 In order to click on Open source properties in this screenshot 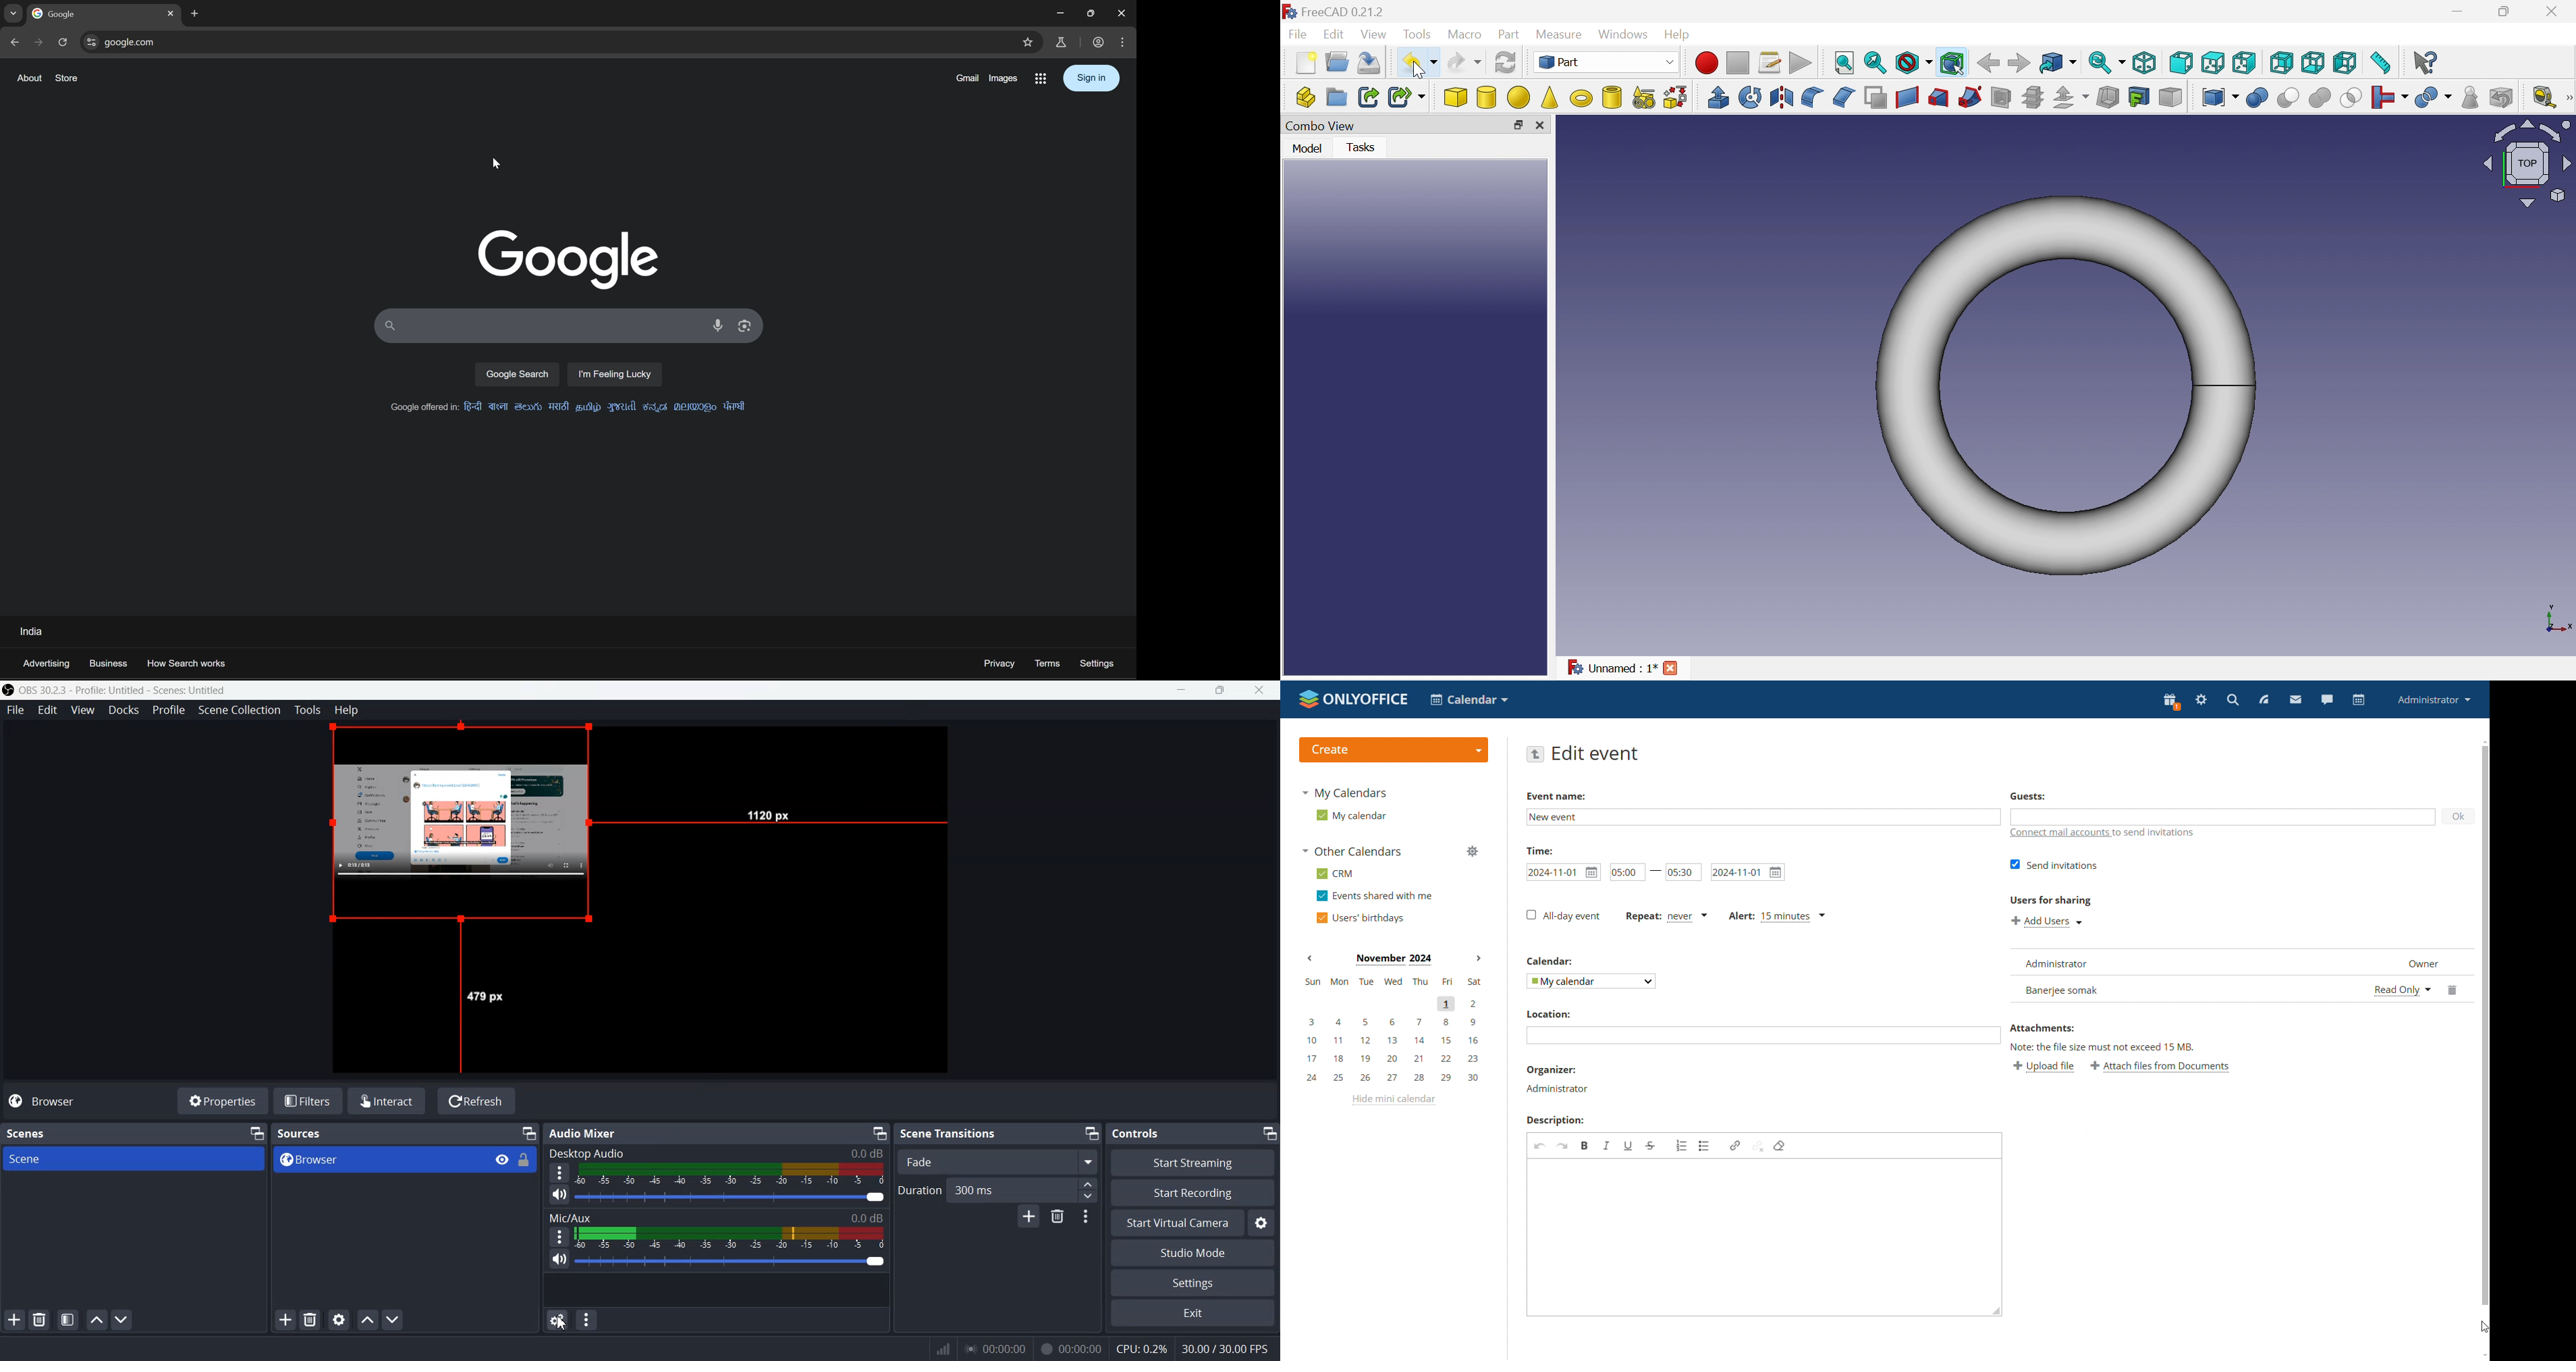, I will do `click(340, 1319)`.